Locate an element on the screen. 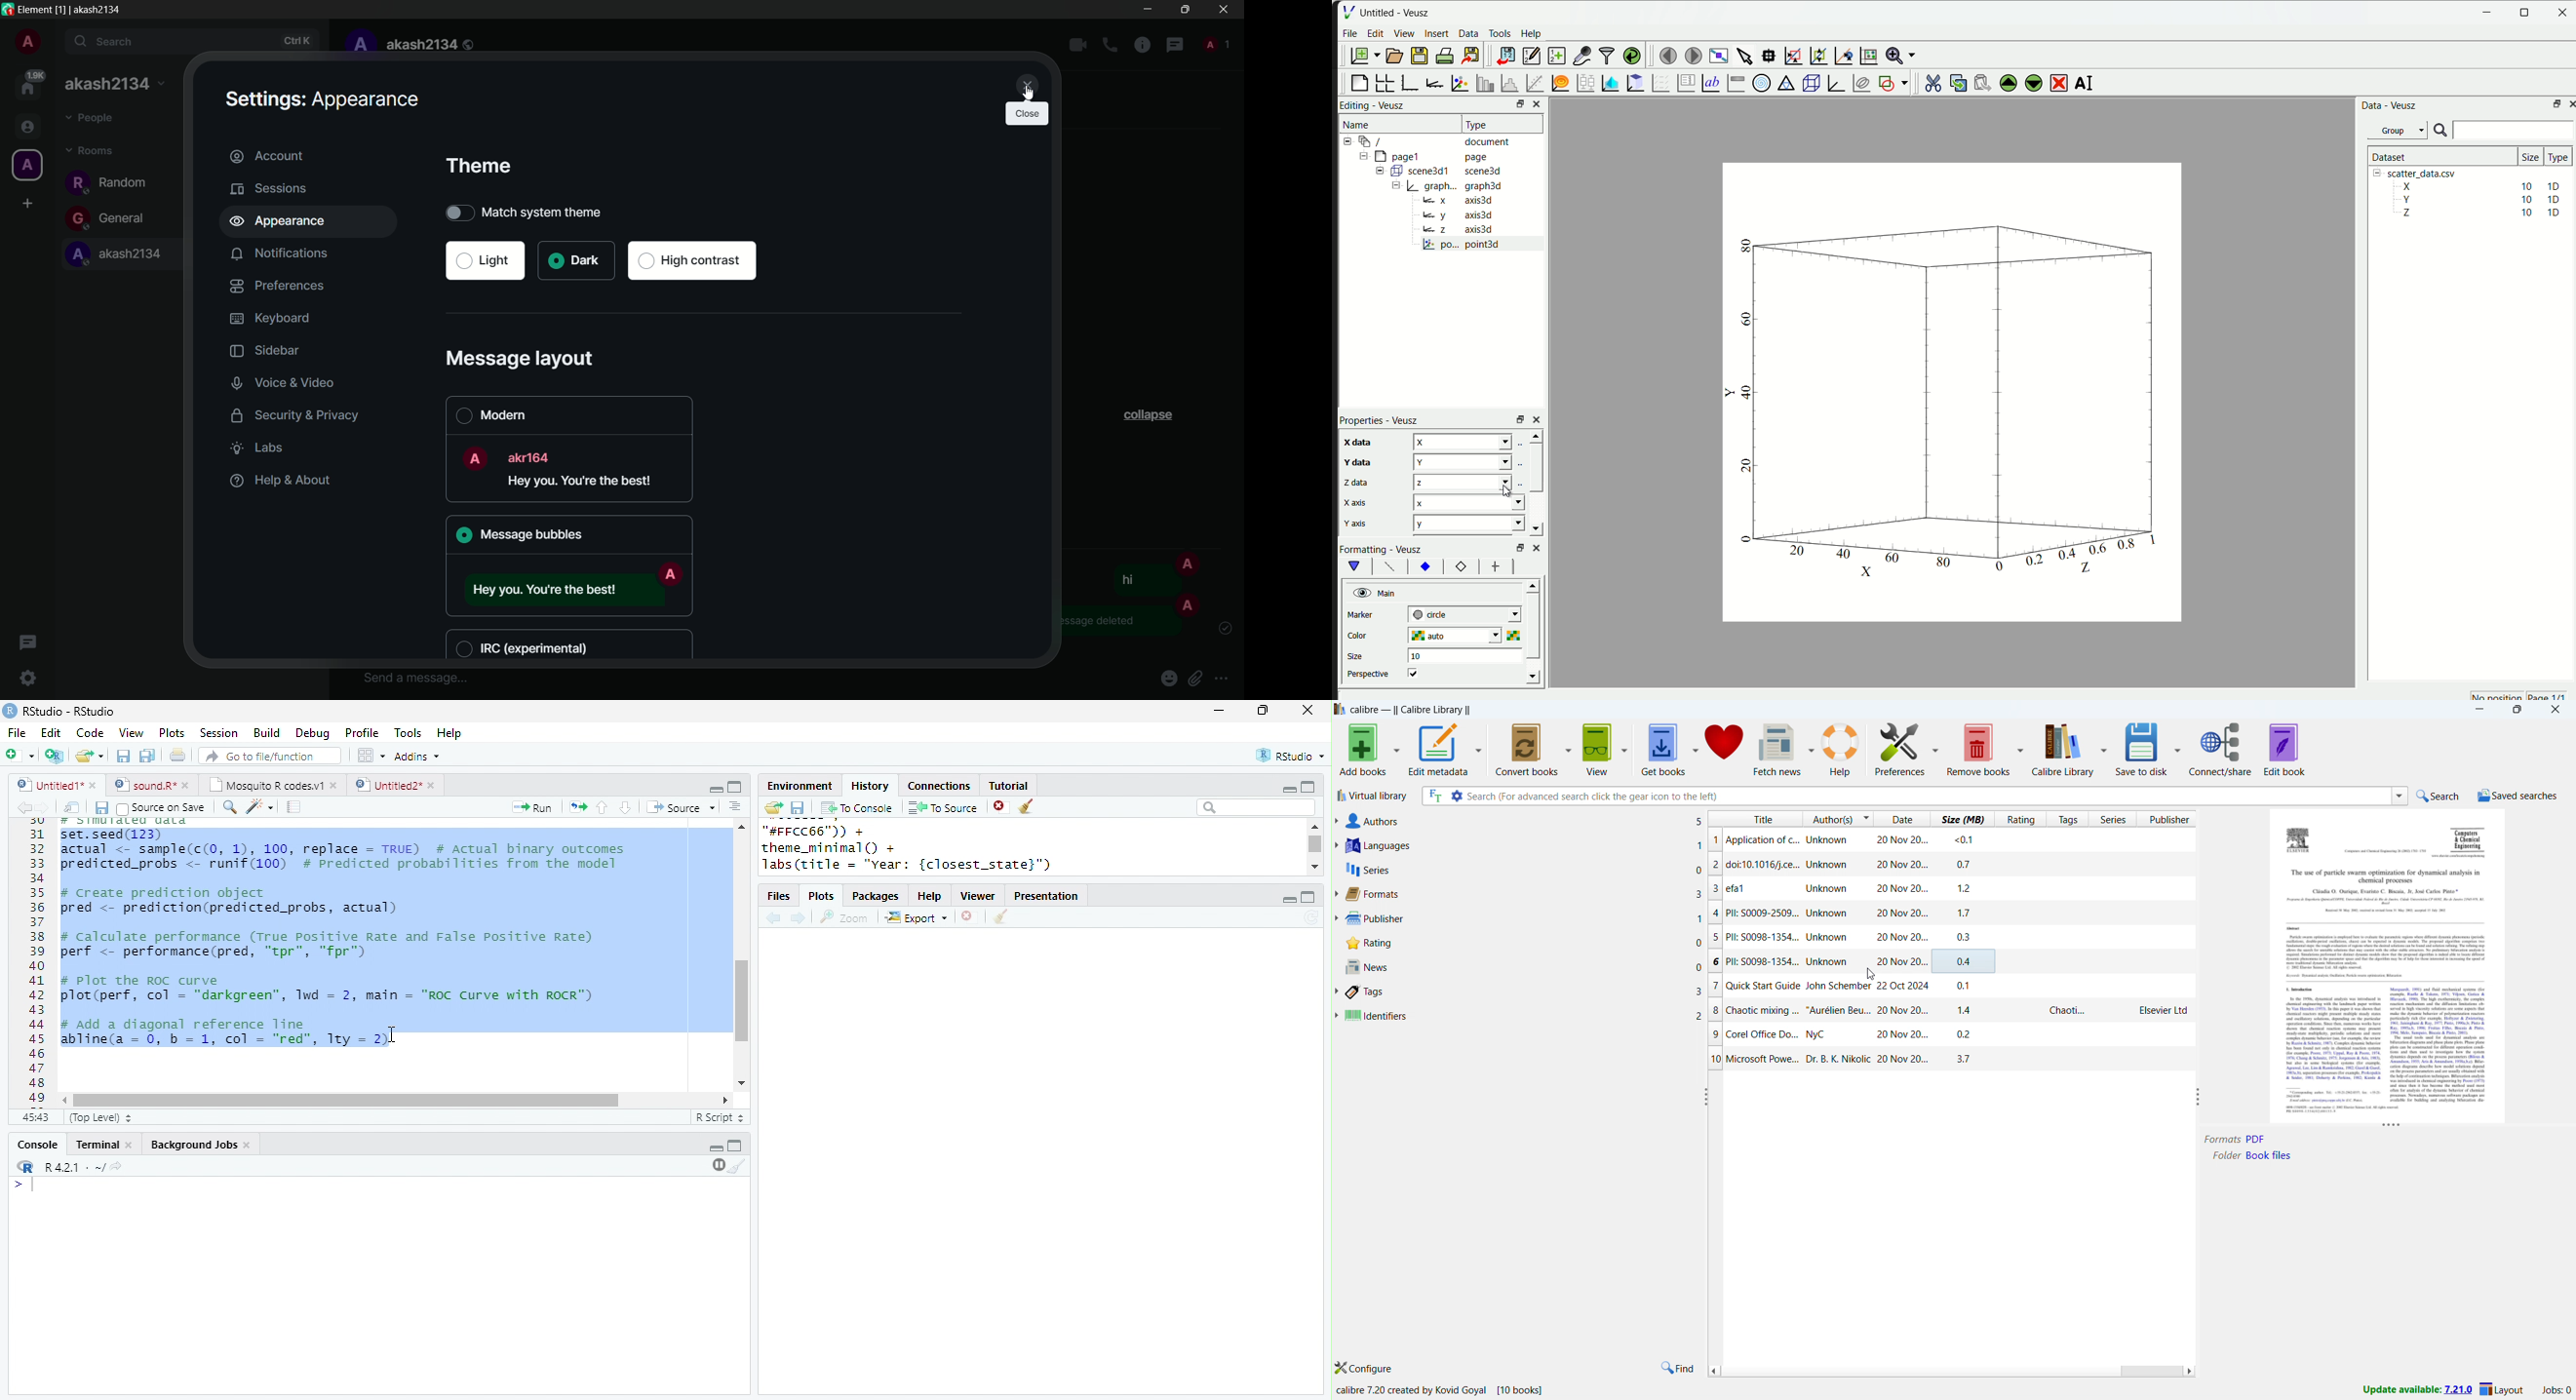 This screenshot has height=1400, width=2576. po... point3d is located at coordinates (1463, 245).